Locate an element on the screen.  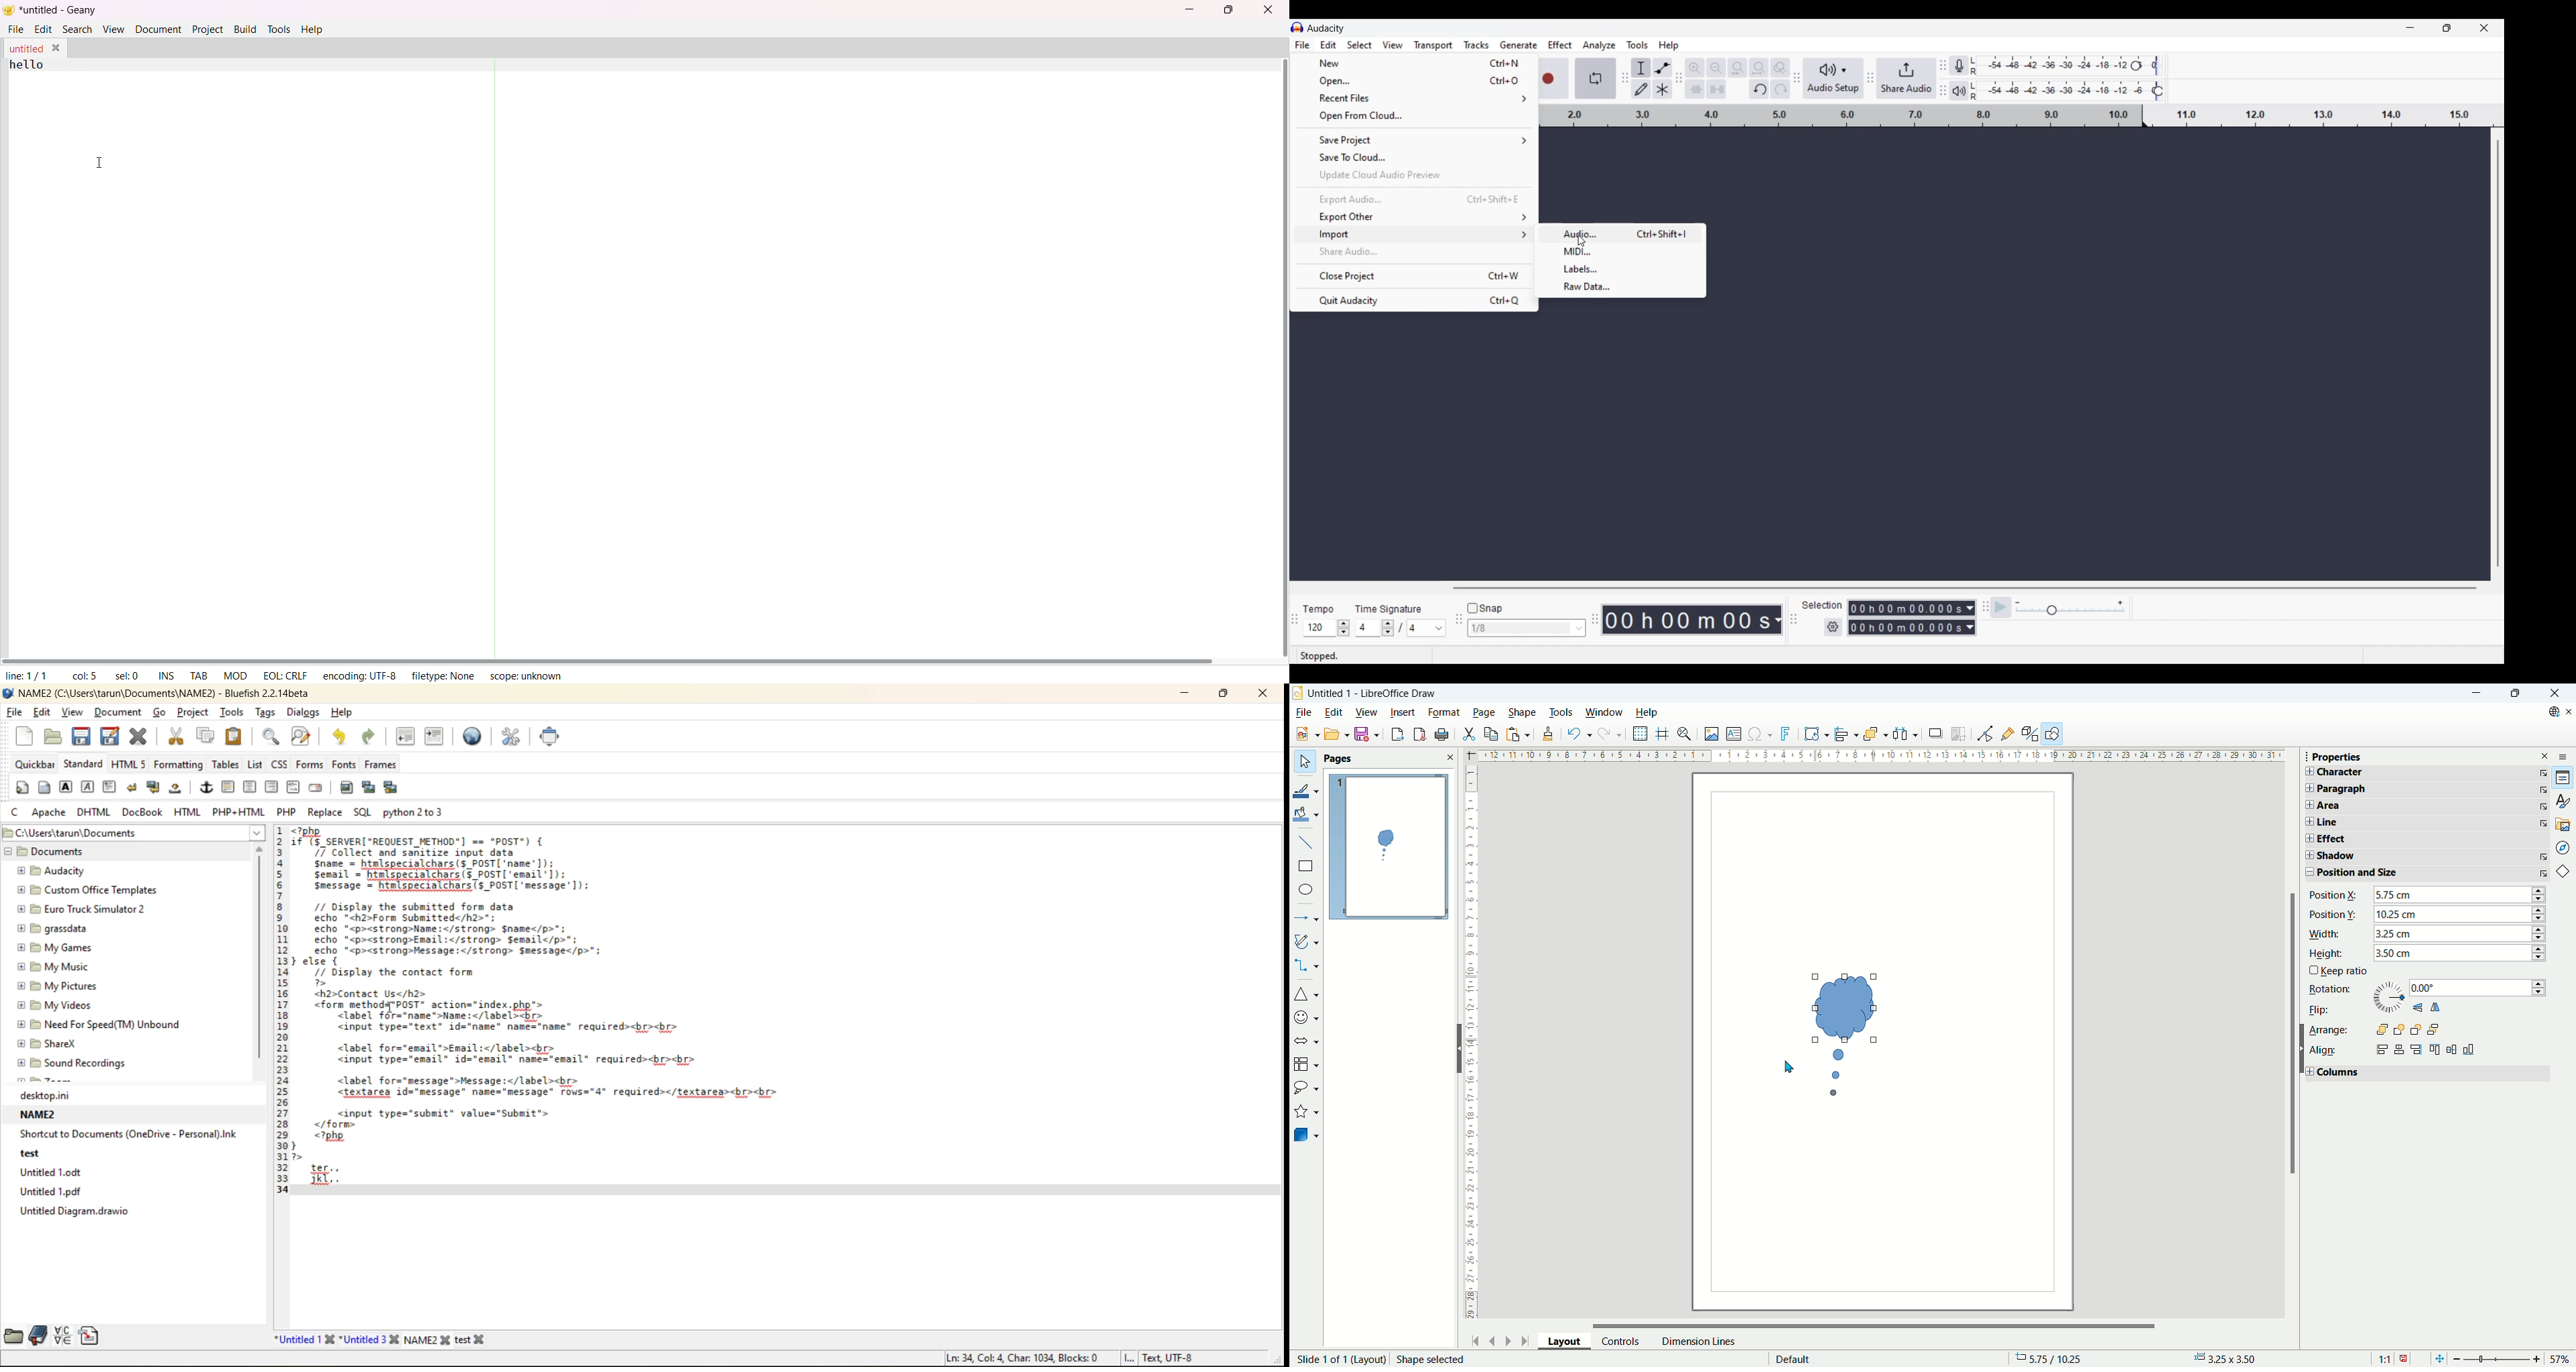
Selection tool is located at coordinates (1641, 68).